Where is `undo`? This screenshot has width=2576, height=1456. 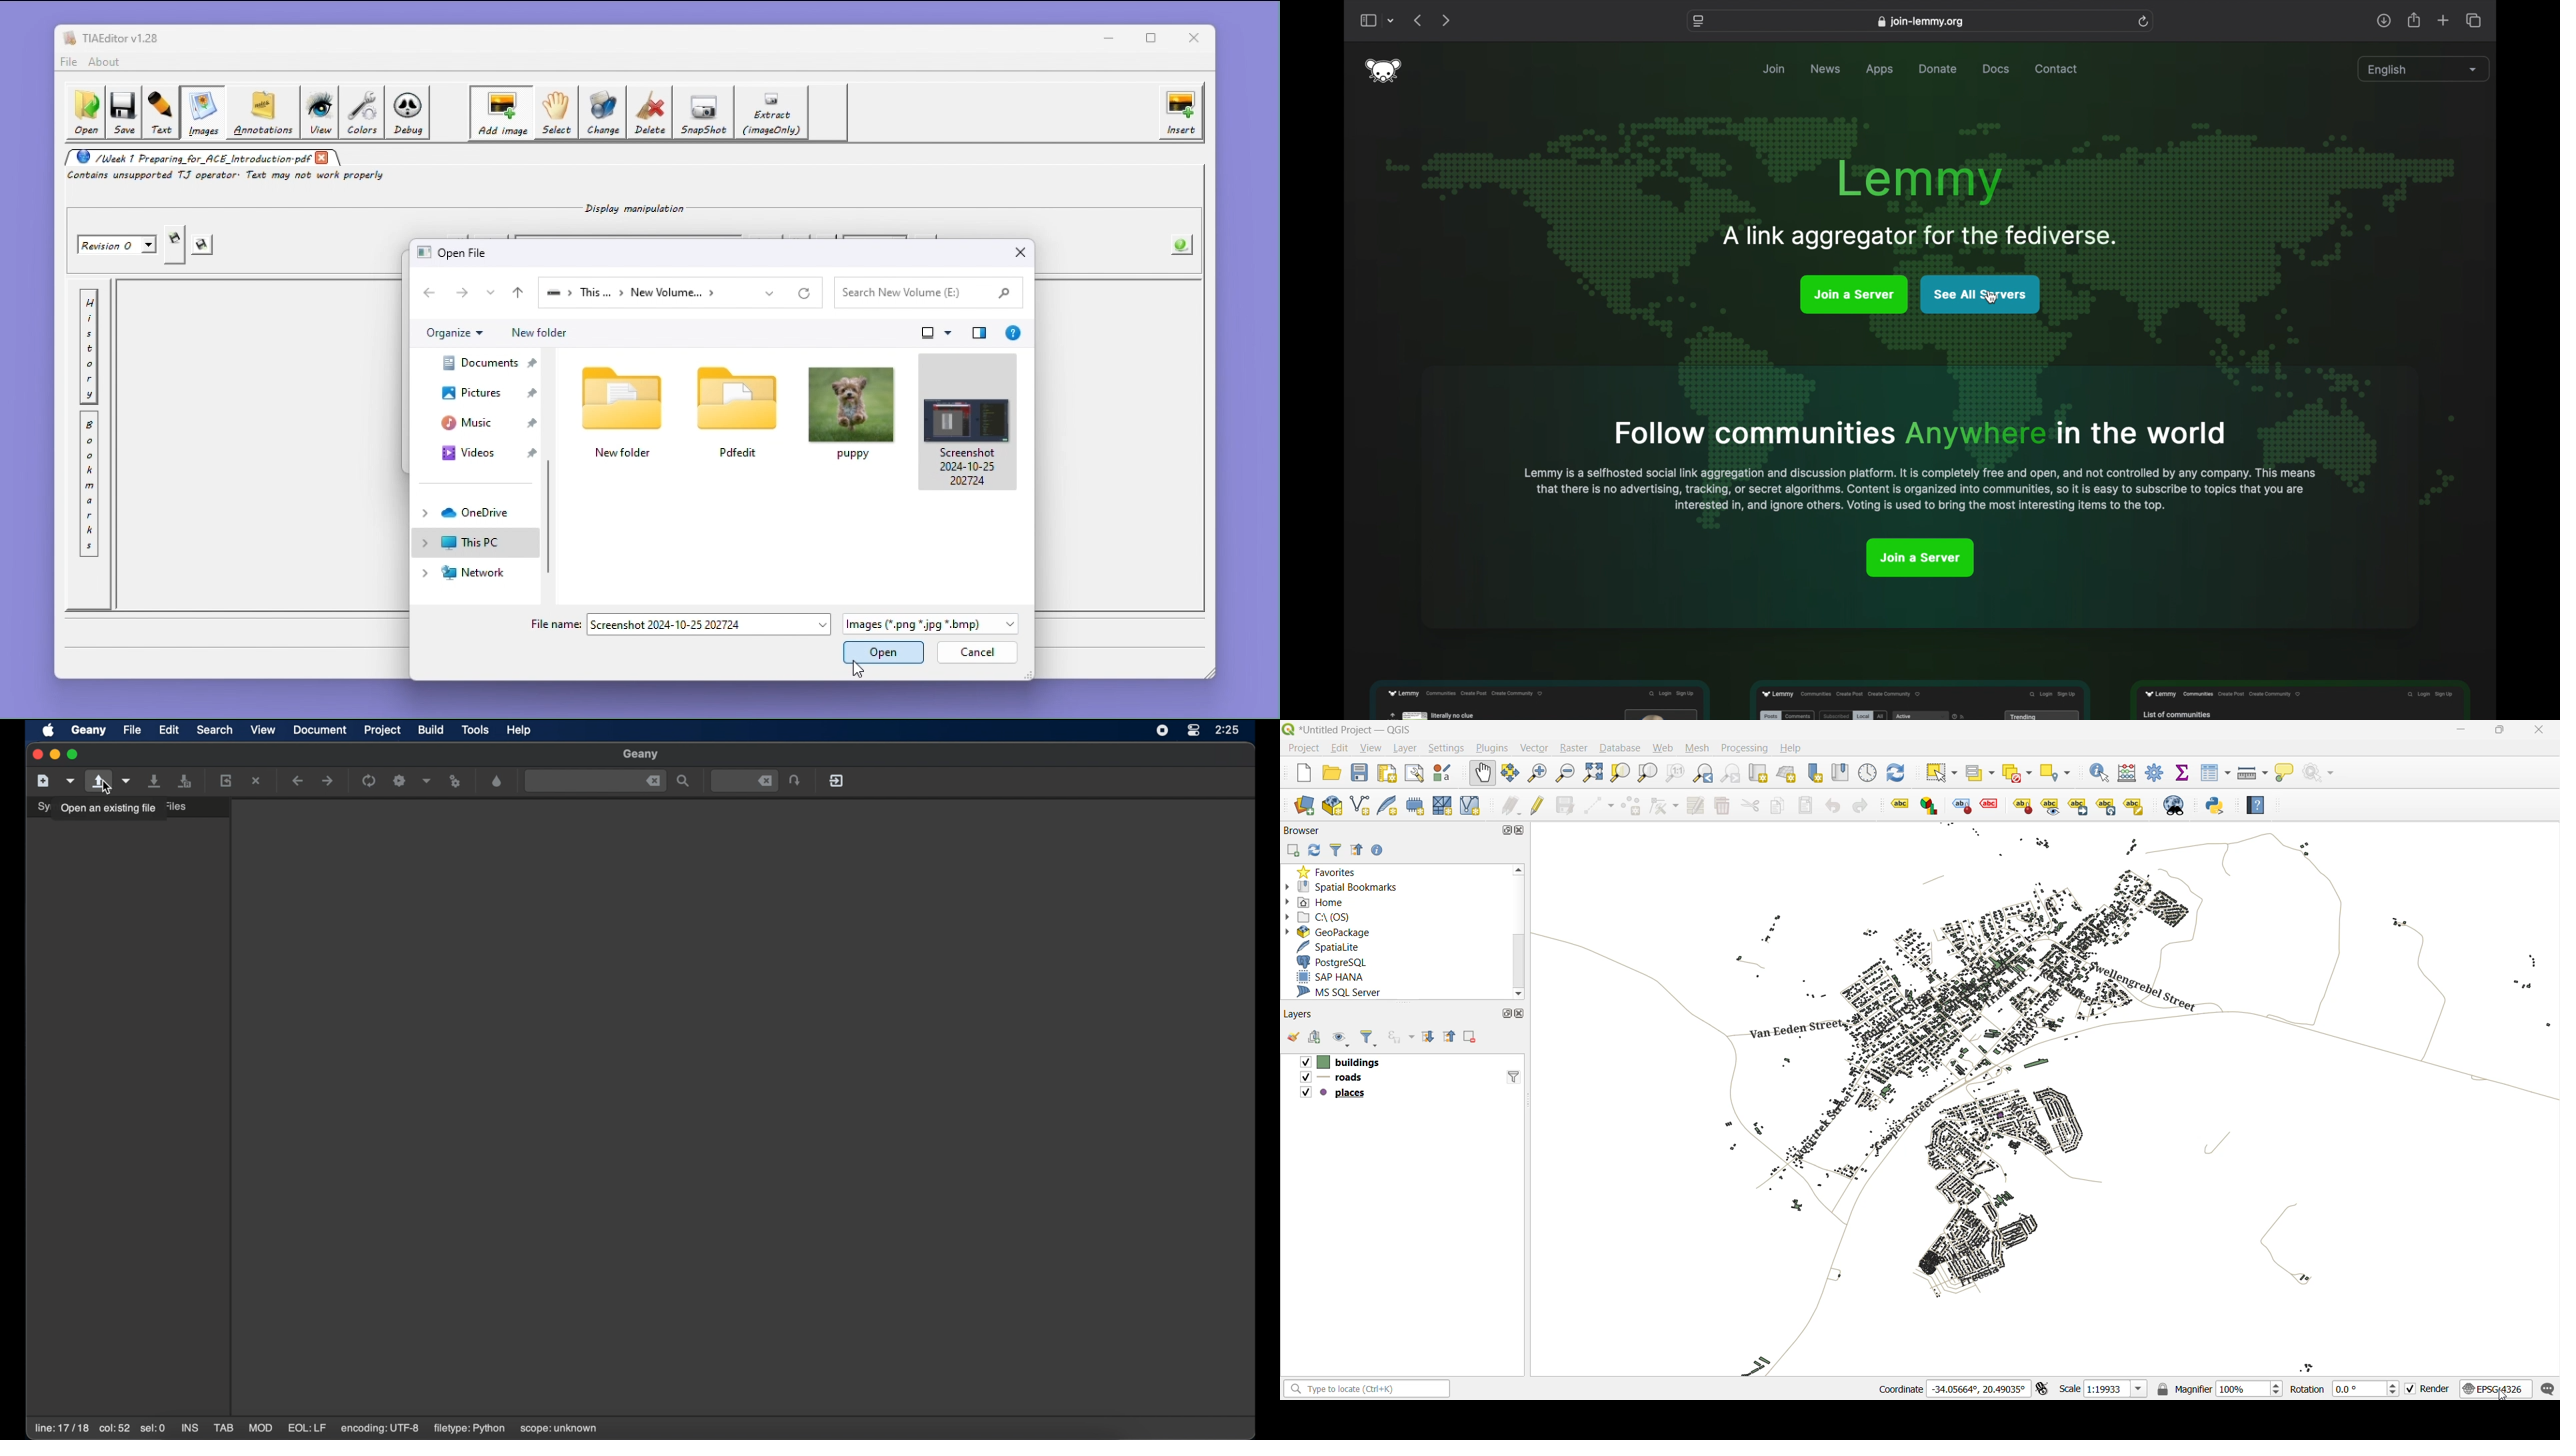
undo is located at coordinates (1835, 808).